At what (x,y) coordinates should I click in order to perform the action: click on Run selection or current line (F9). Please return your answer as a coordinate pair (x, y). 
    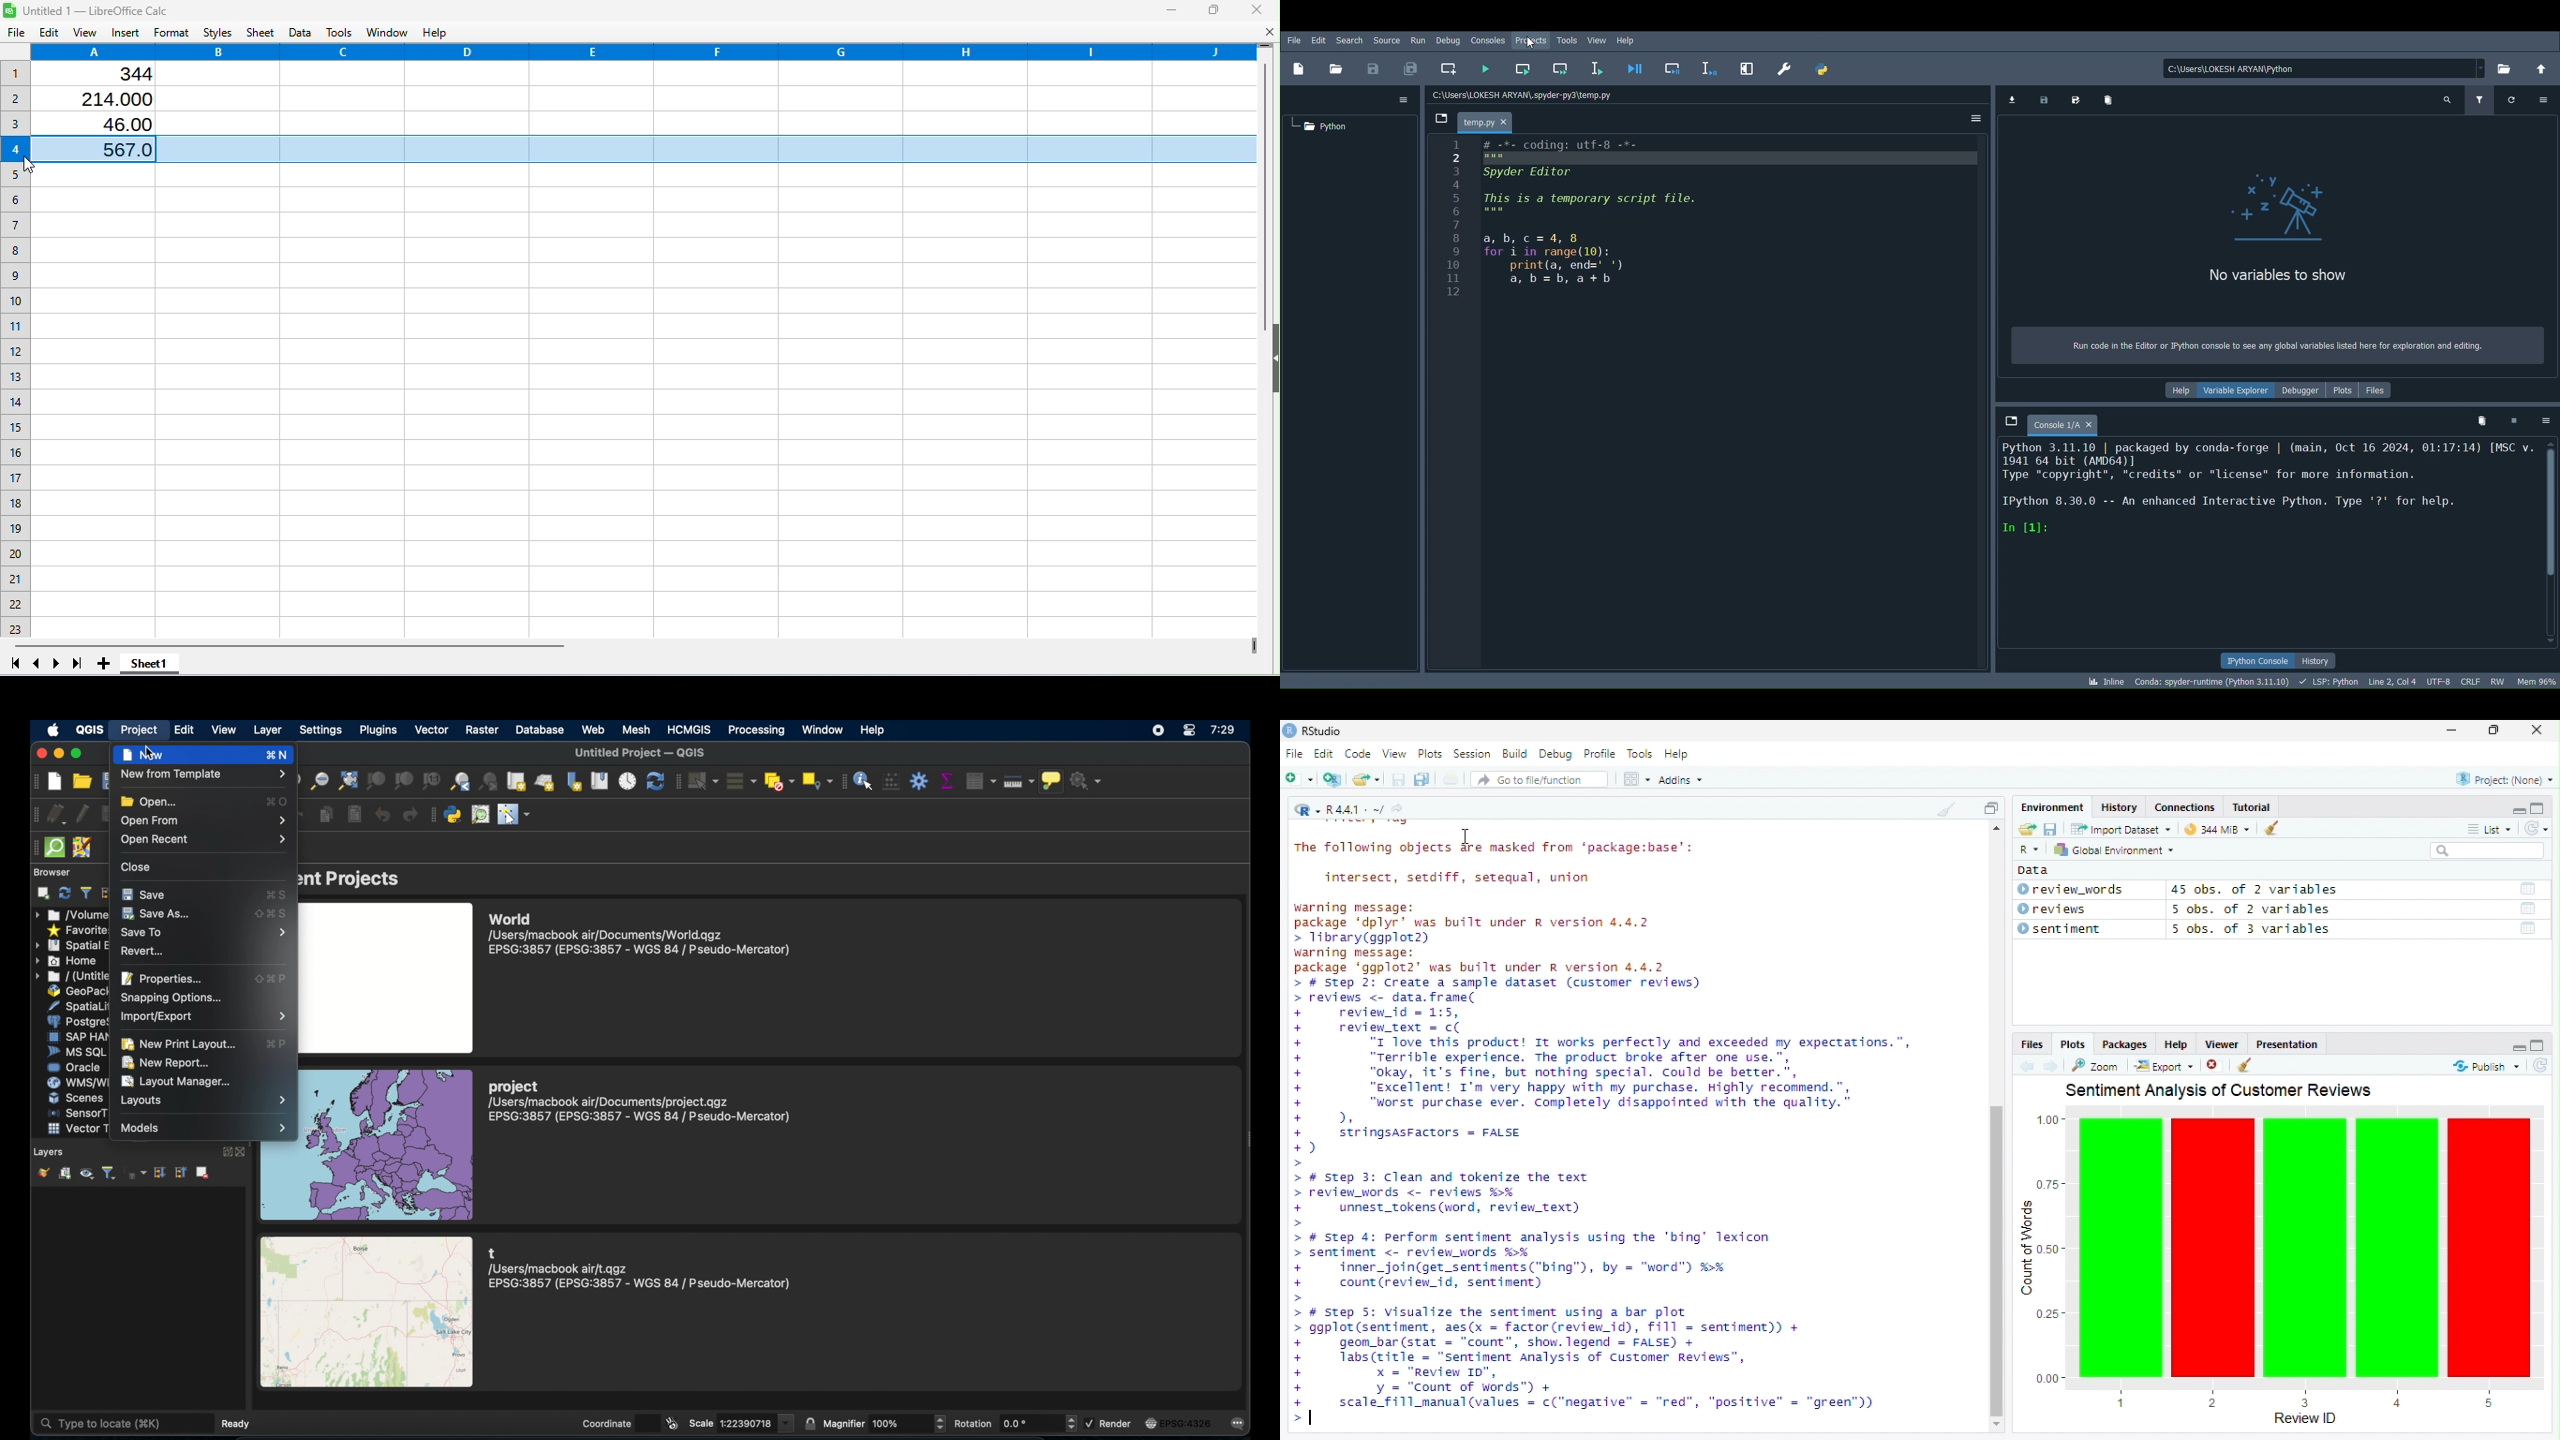
    Looking at the image, I should click on (1595, 70).